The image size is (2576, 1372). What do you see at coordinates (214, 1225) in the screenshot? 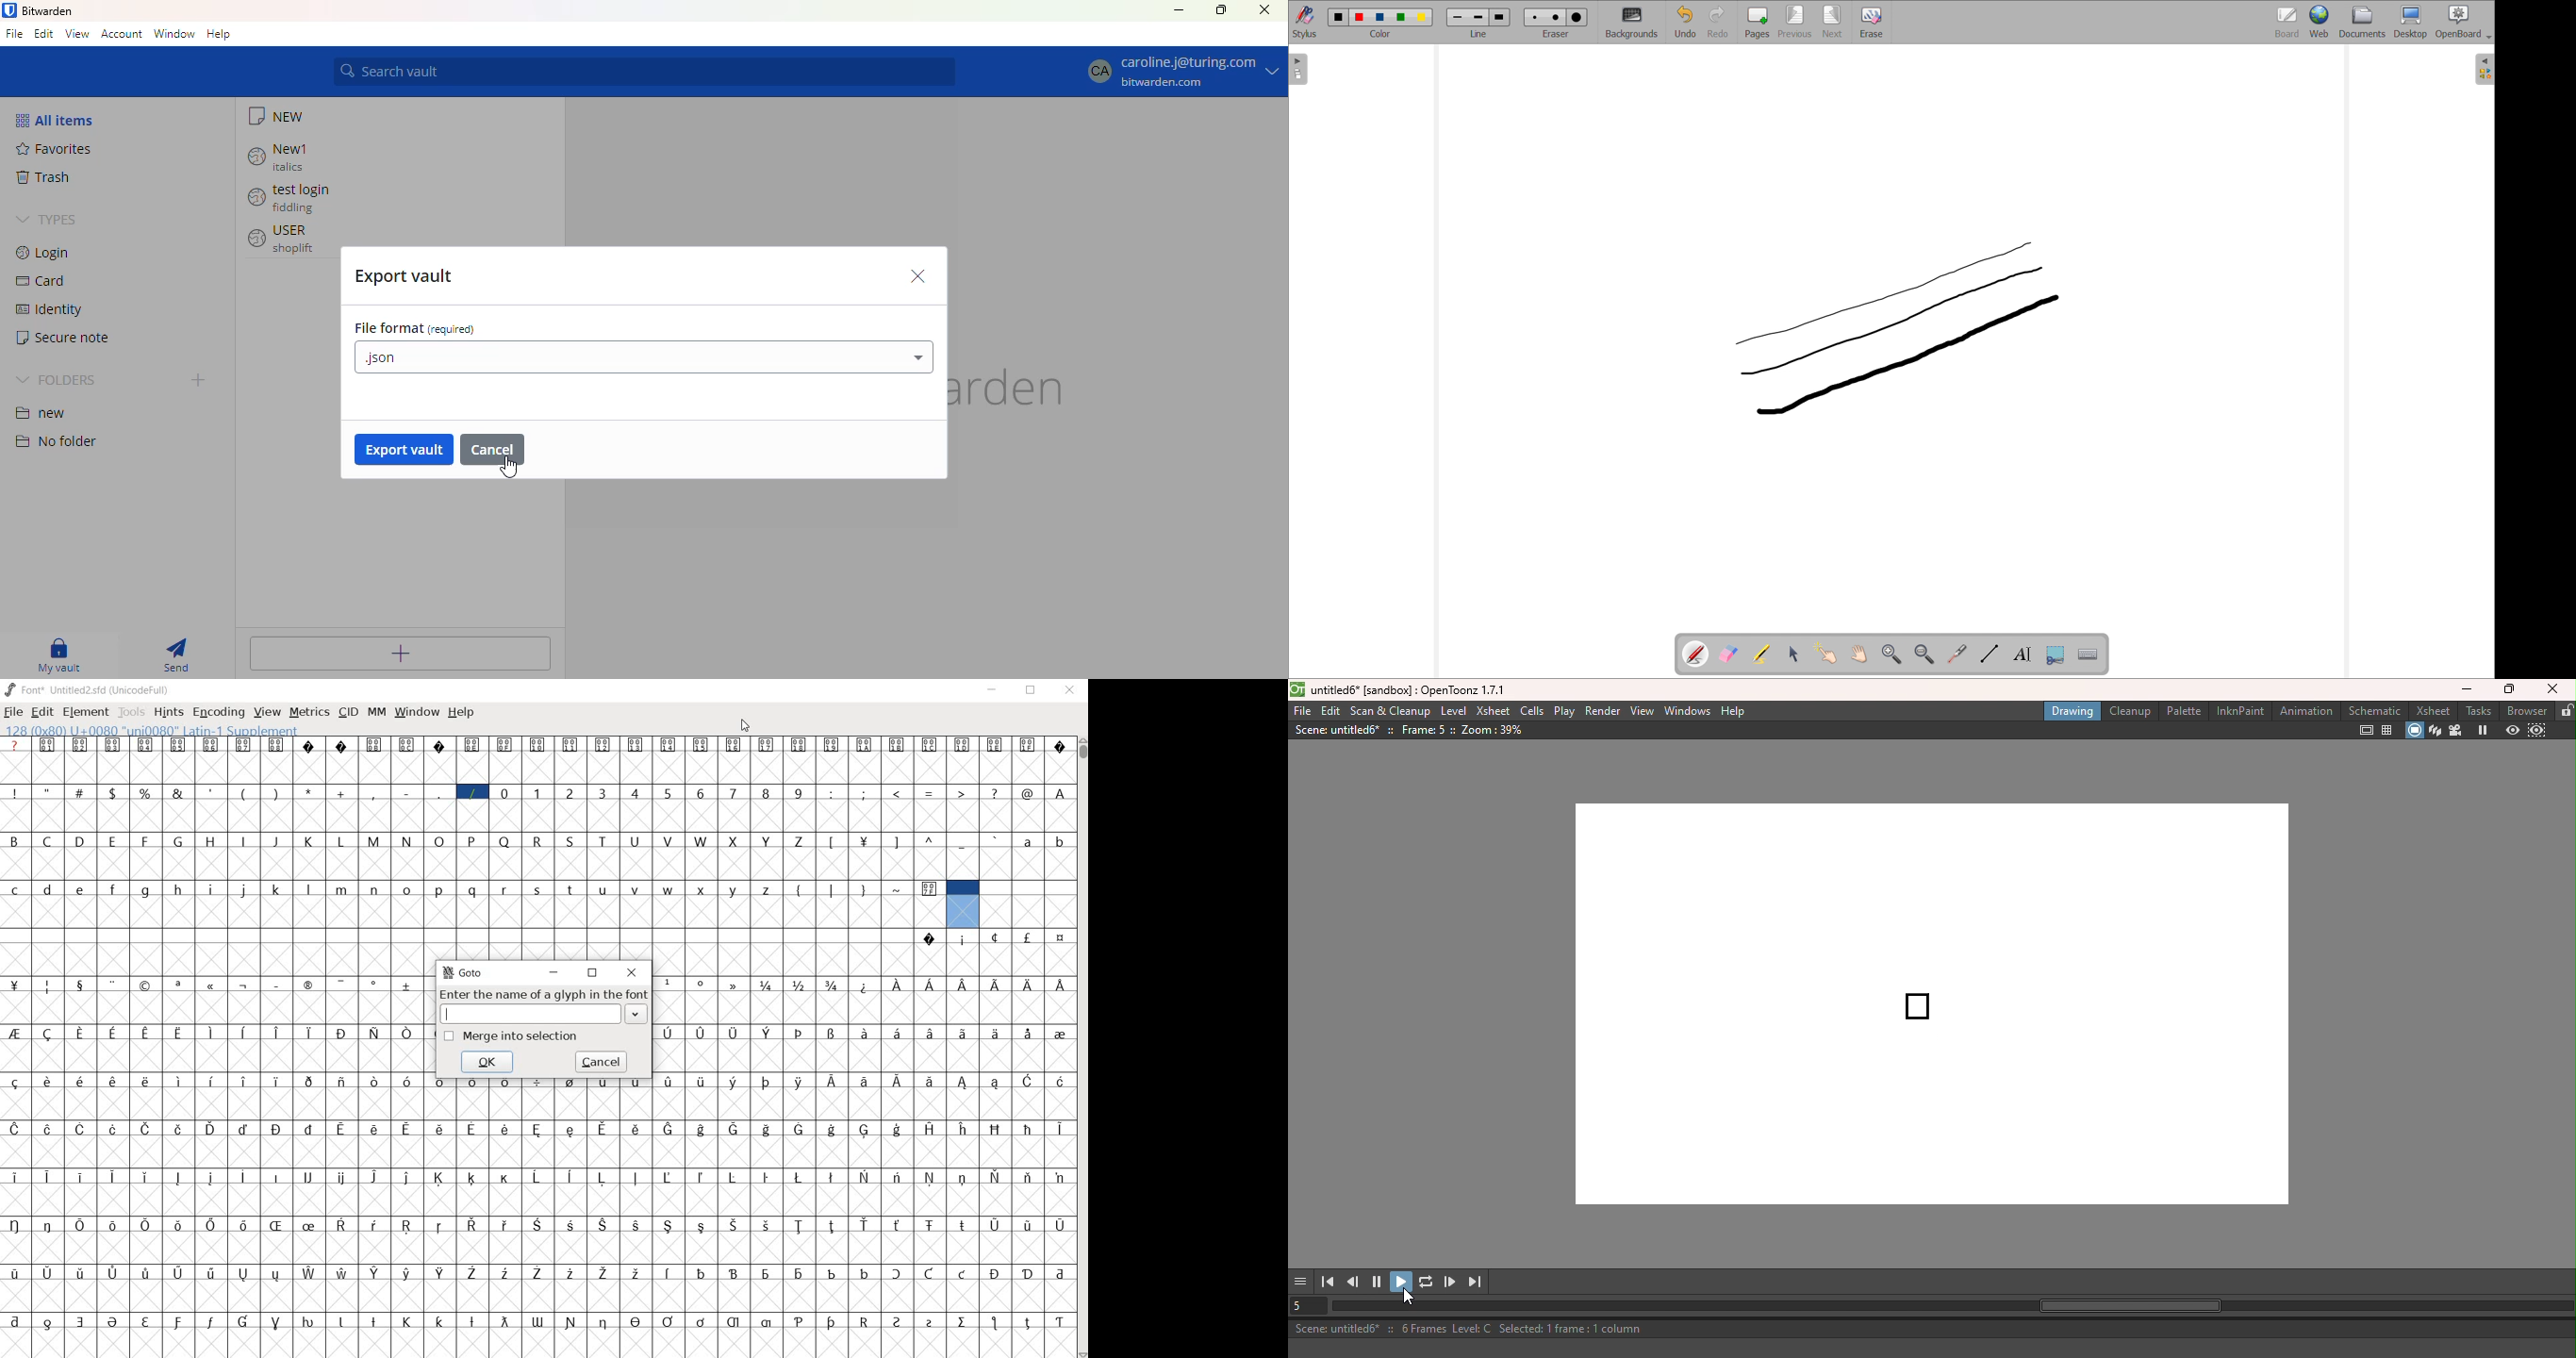
I see `Symbol` at bounding box center [214, 1225].